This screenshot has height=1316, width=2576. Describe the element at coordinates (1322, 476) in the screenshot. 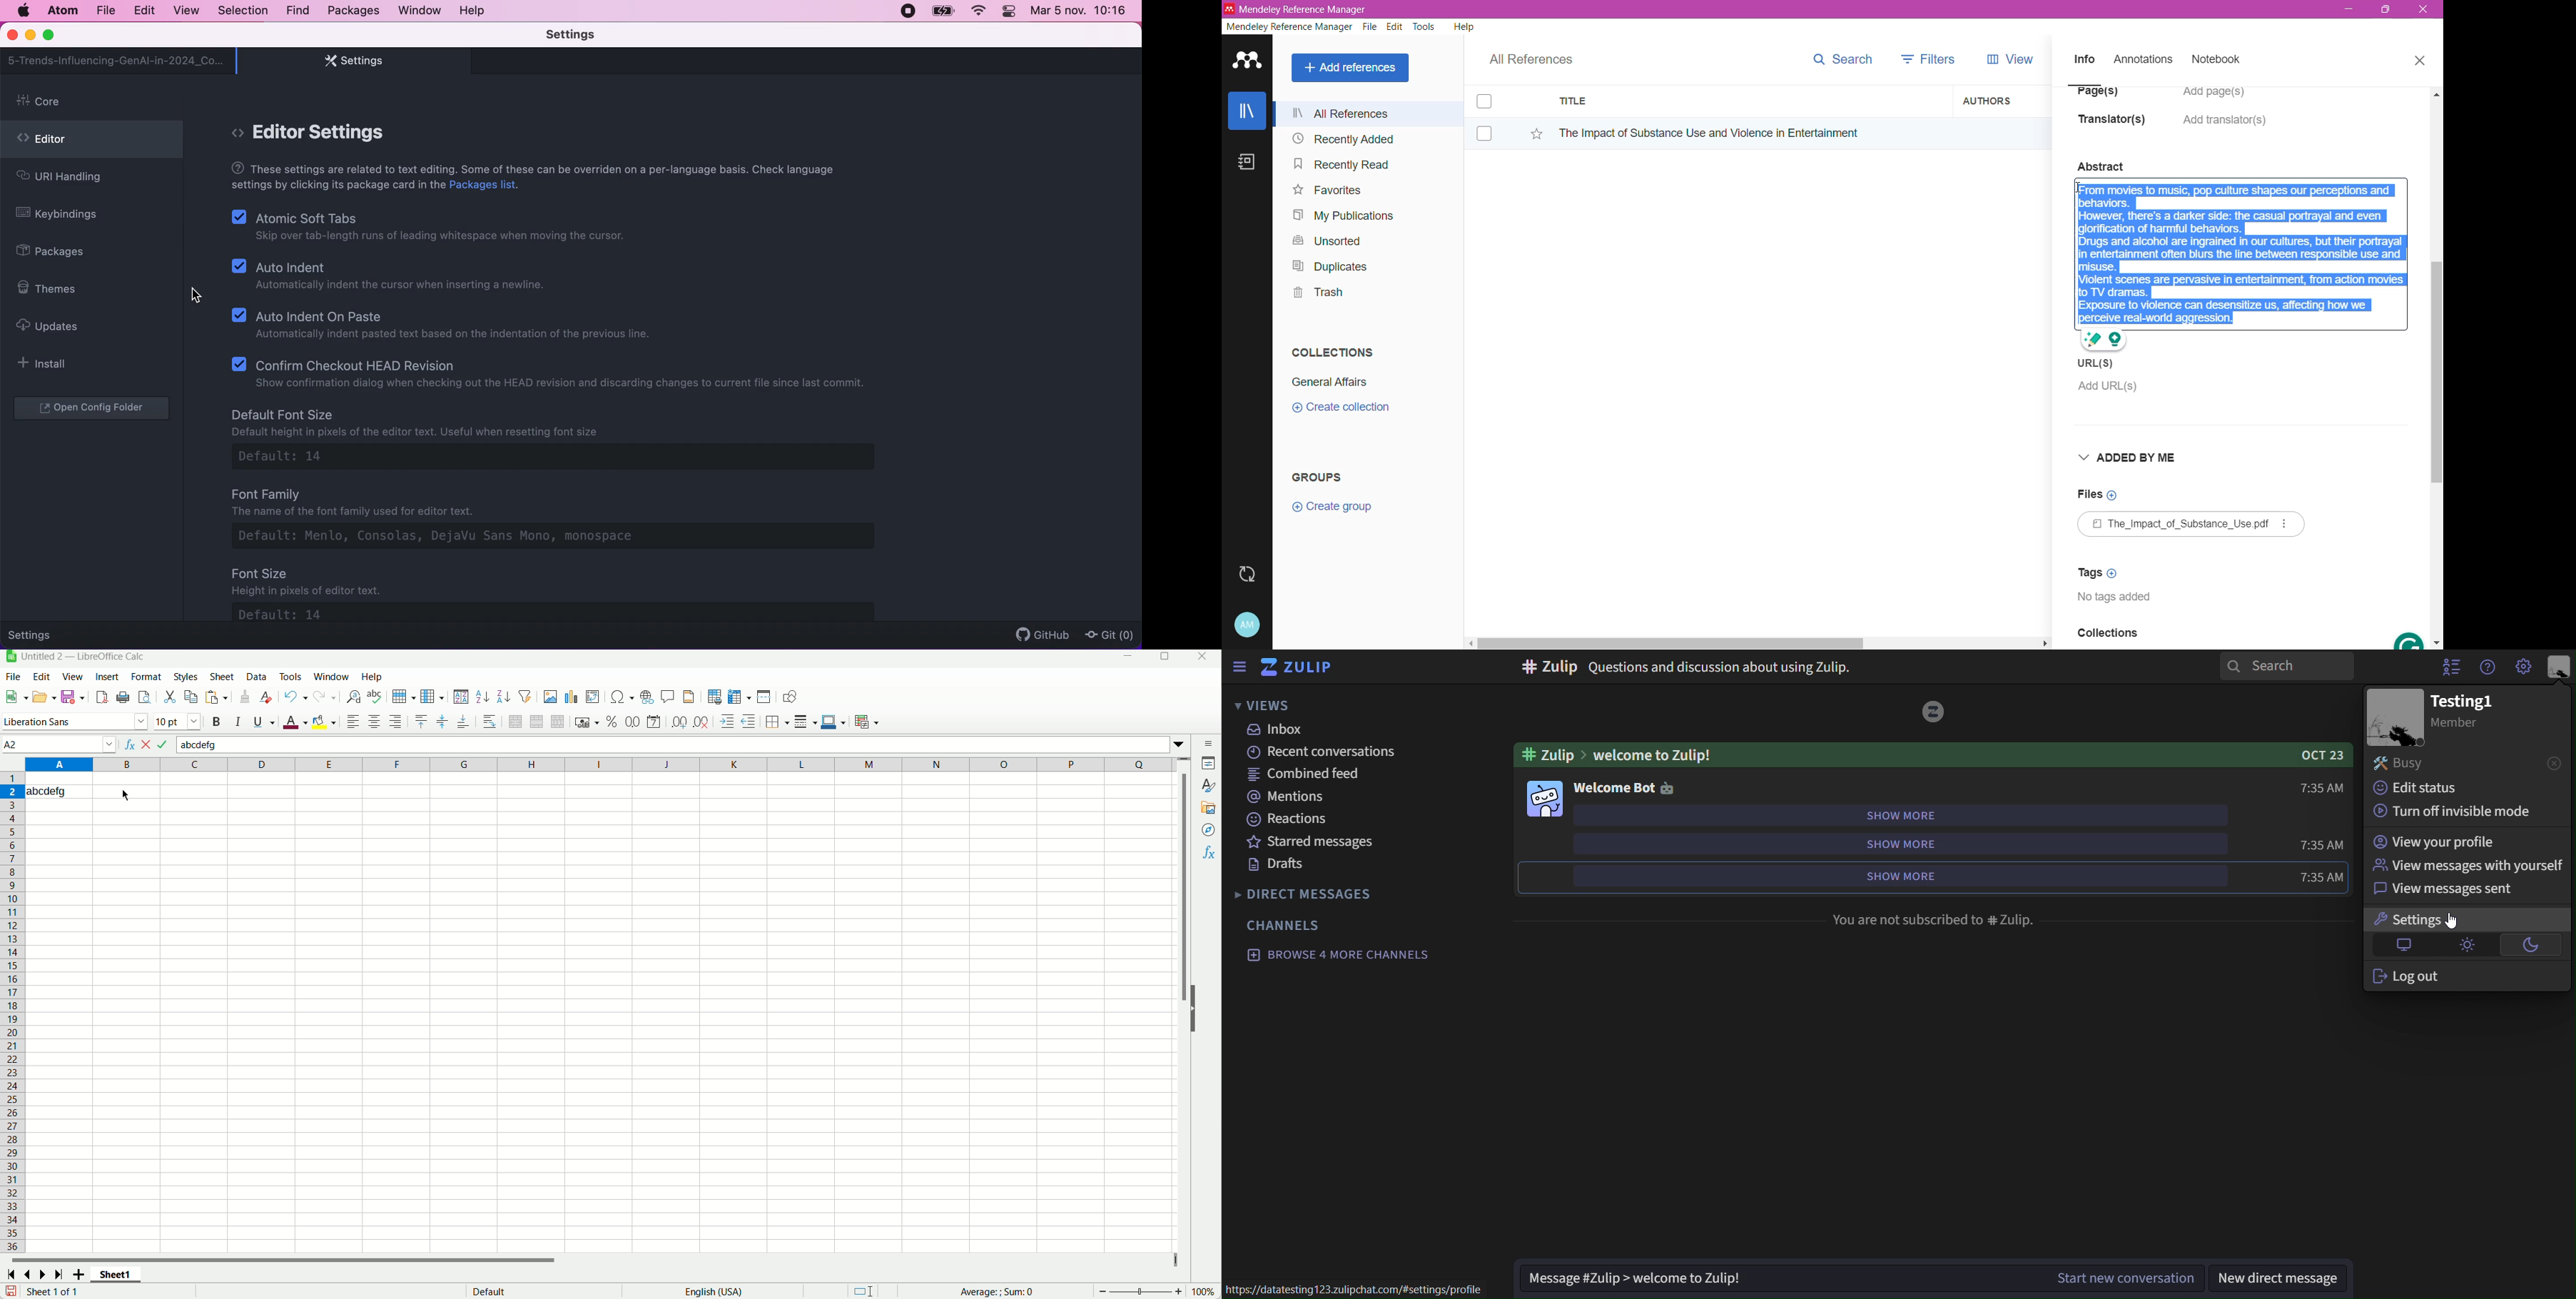

I see `Groups` at that location.